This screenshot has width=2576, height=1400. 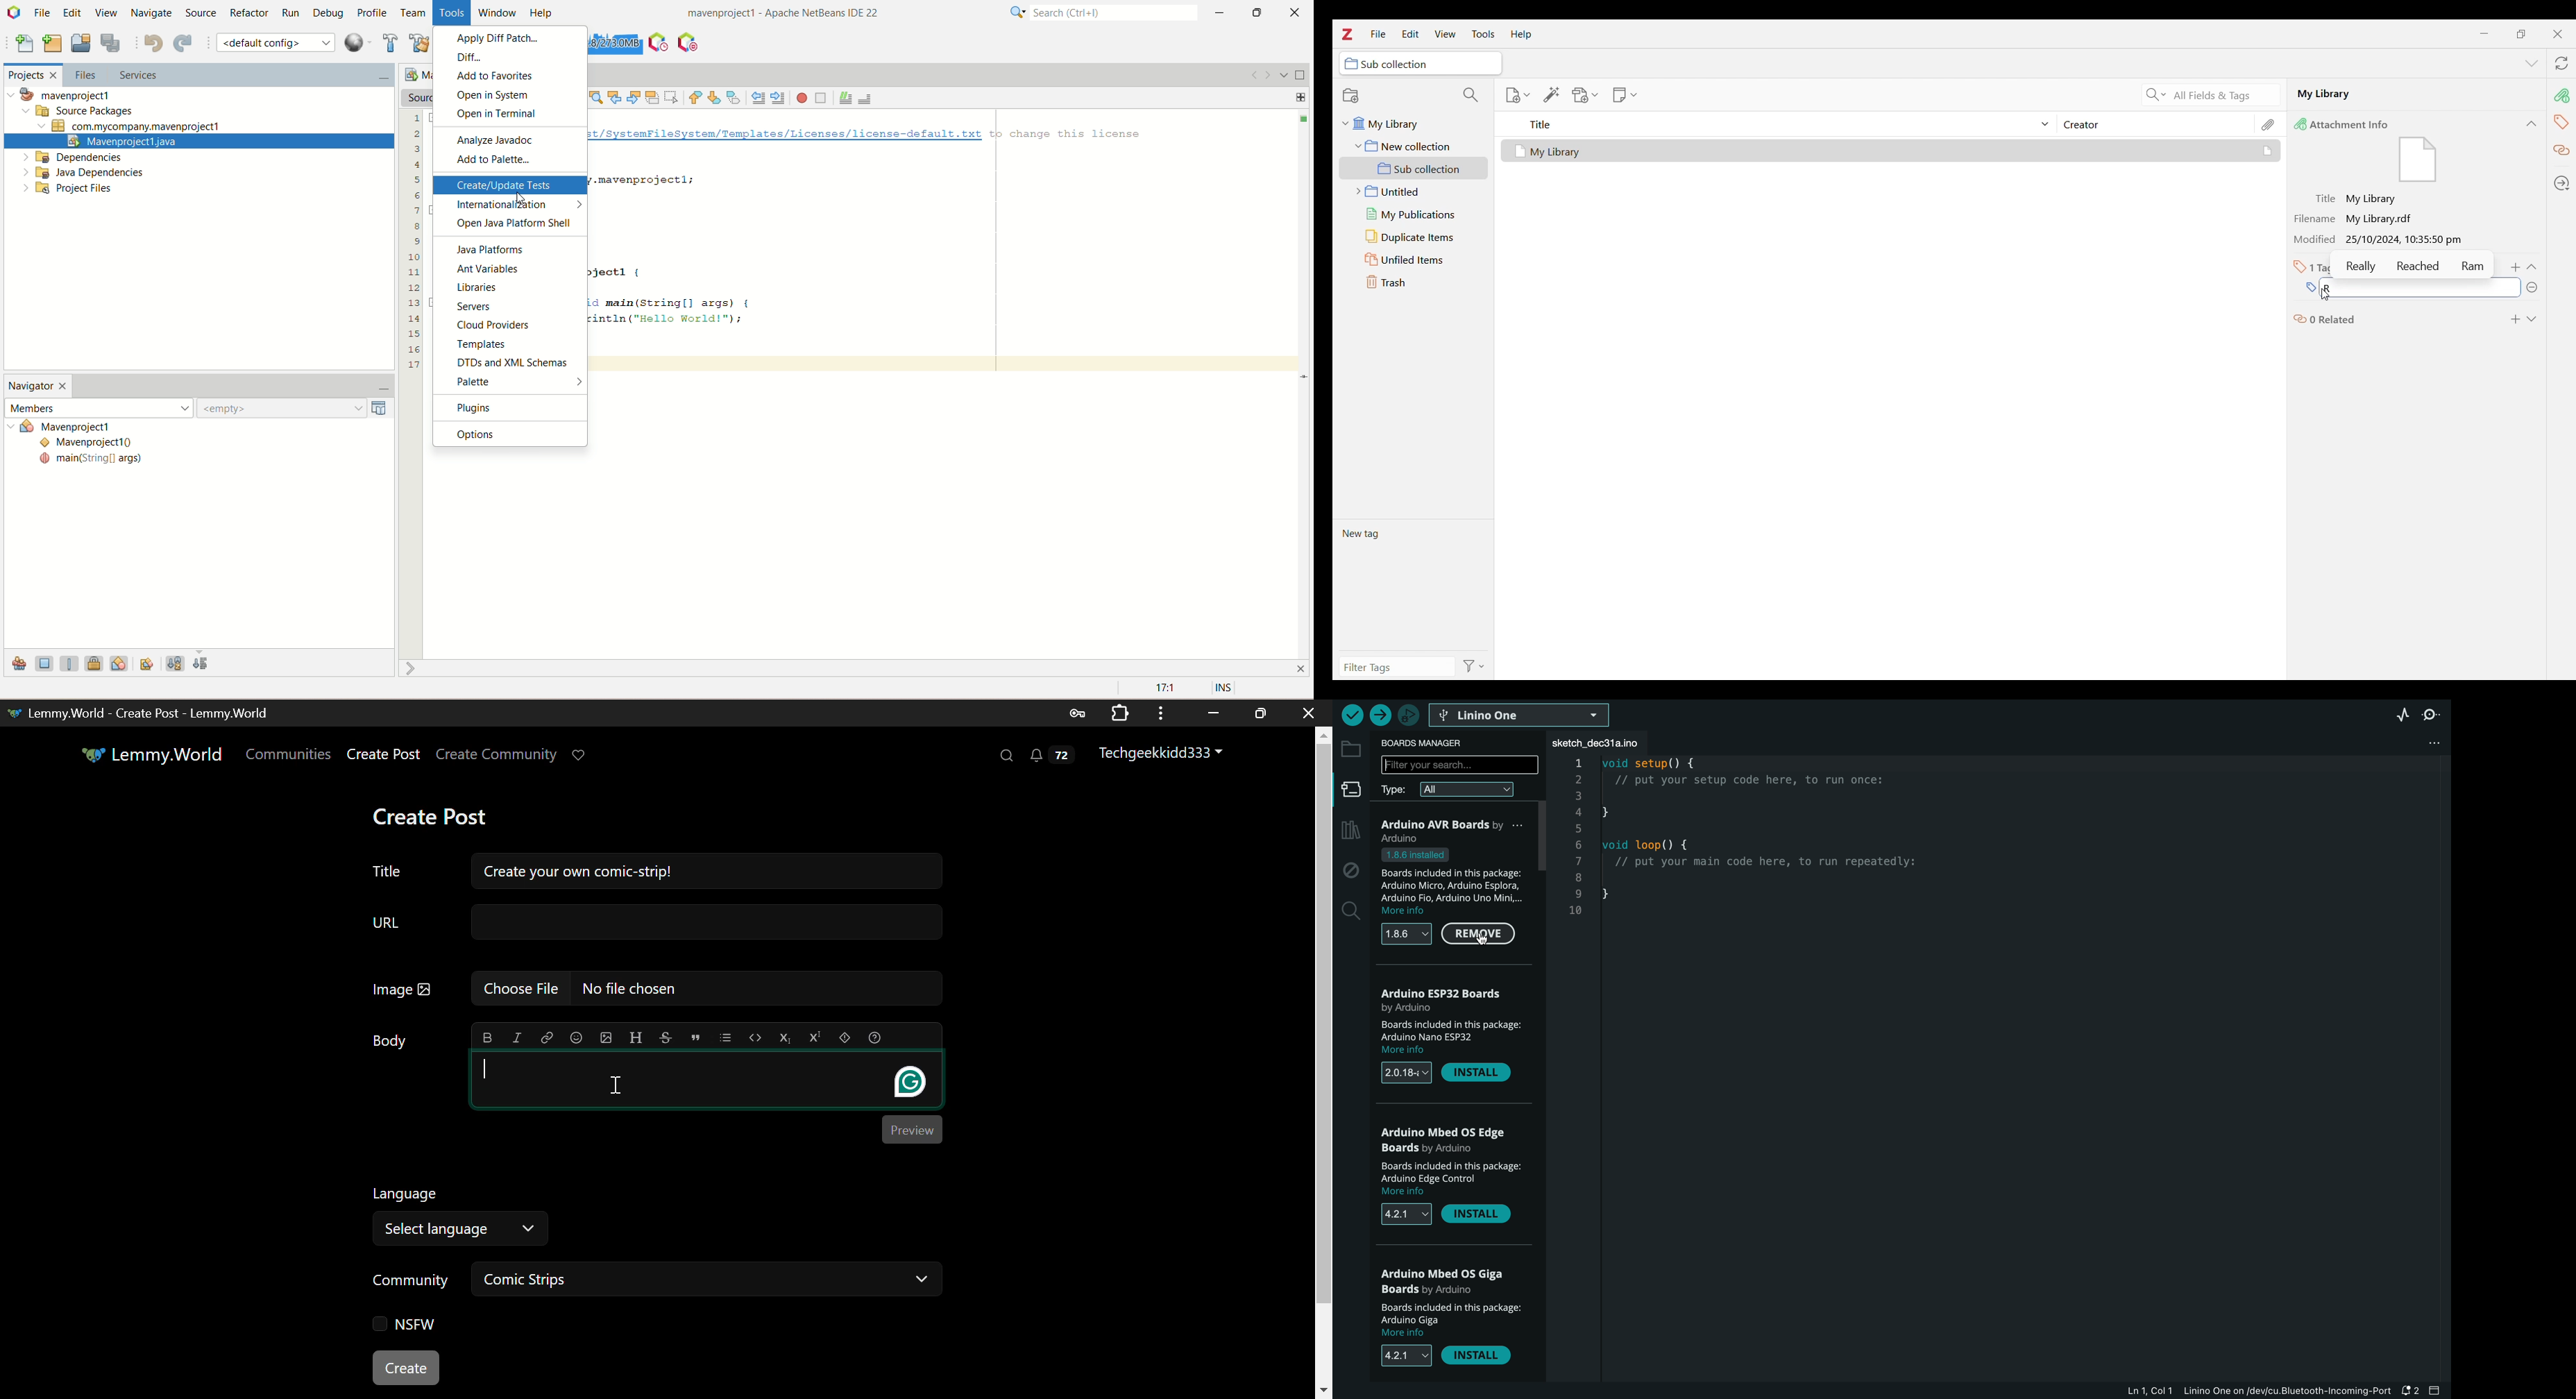 What do you see at coordinates (387, 754) in the screenshot?
I see `Create Post Page Hyperlink` at bounding box center [387, 754].